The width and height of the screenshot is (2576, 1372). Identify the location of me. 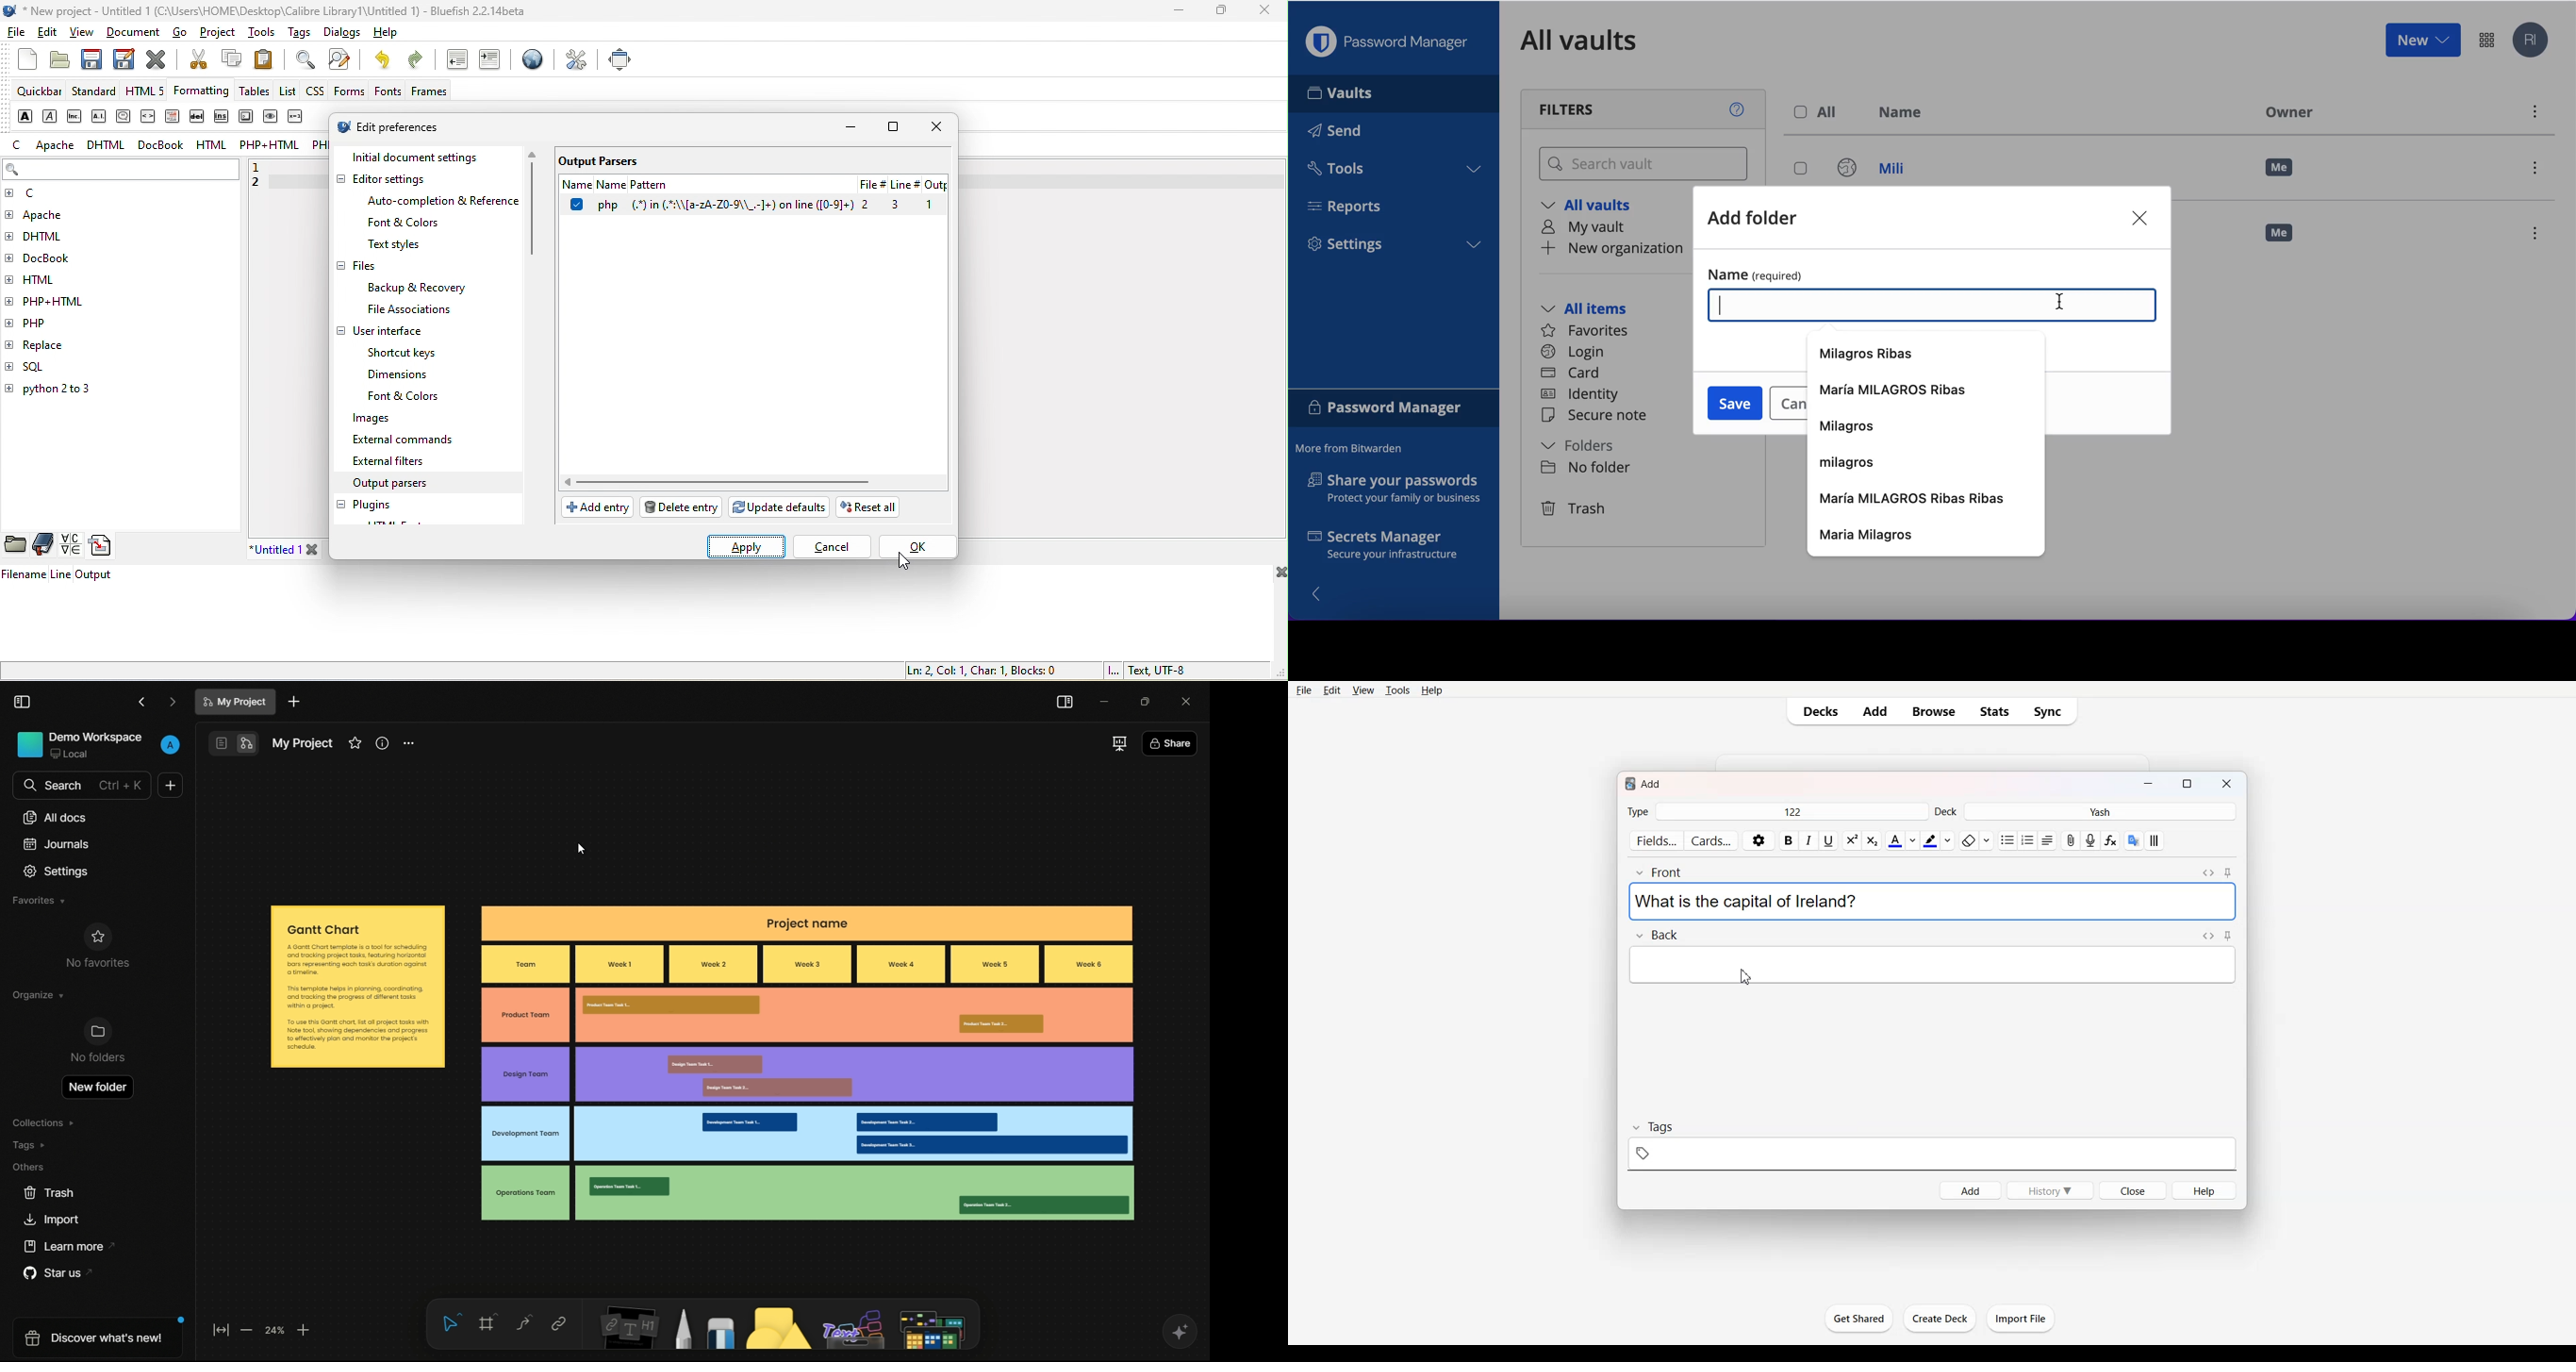
(2280, 168).